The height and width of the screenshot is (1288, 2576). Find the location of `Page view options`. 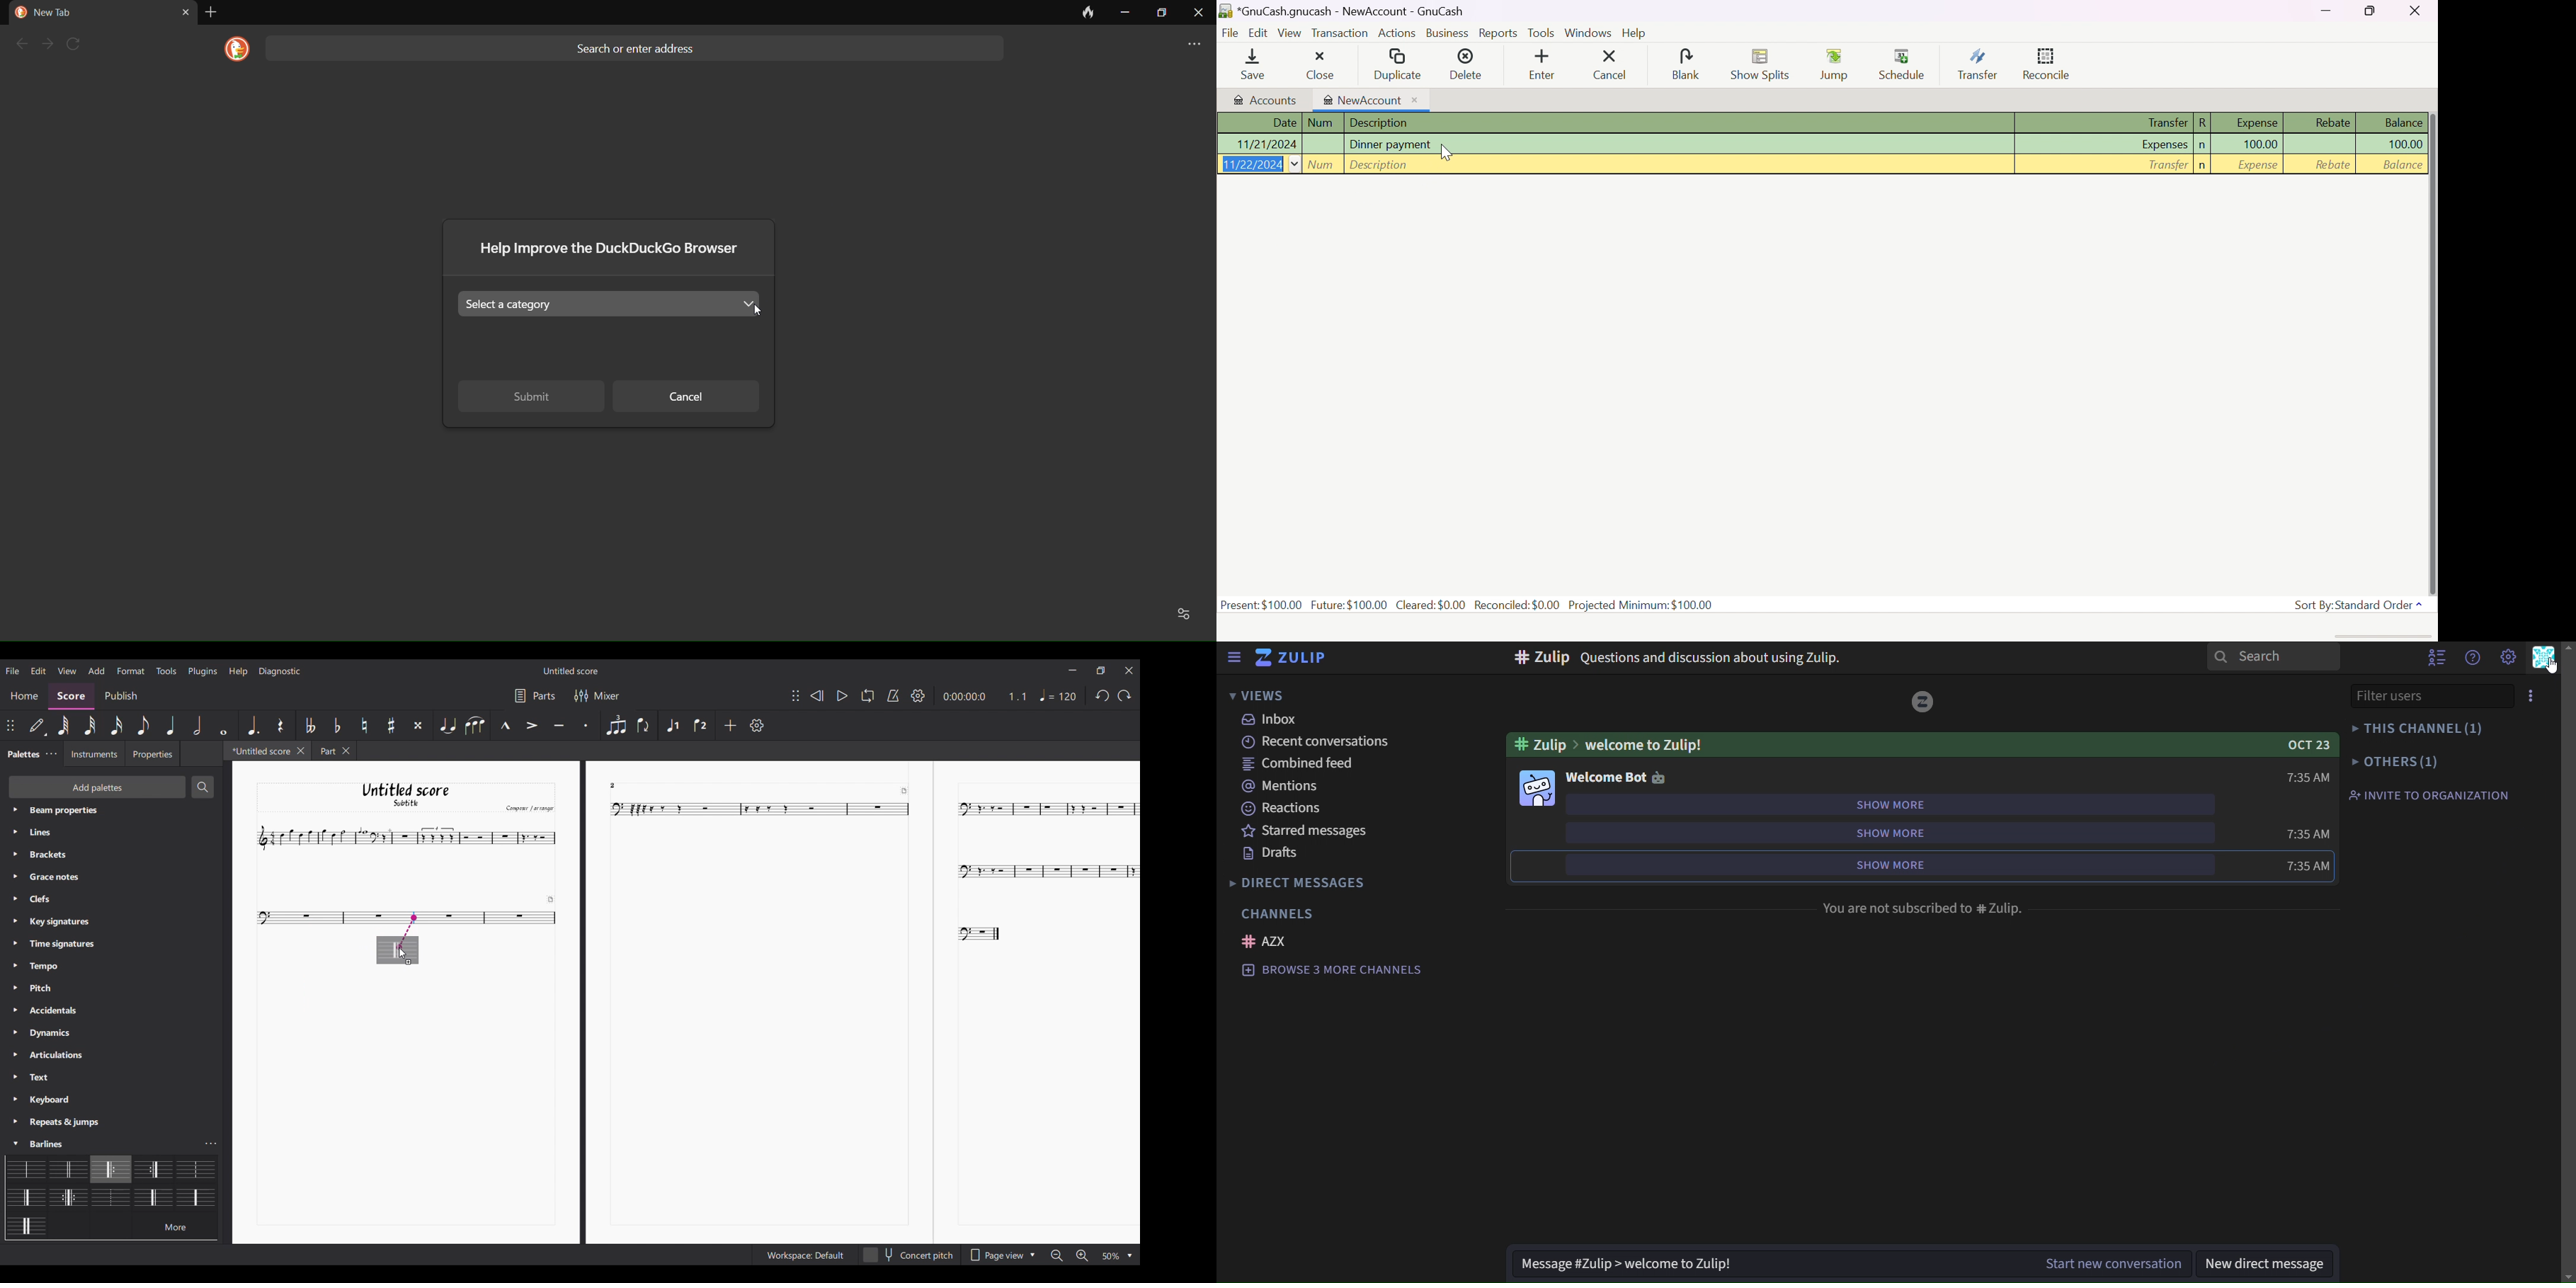

Page view options is located at coordinates (1001, 1254).